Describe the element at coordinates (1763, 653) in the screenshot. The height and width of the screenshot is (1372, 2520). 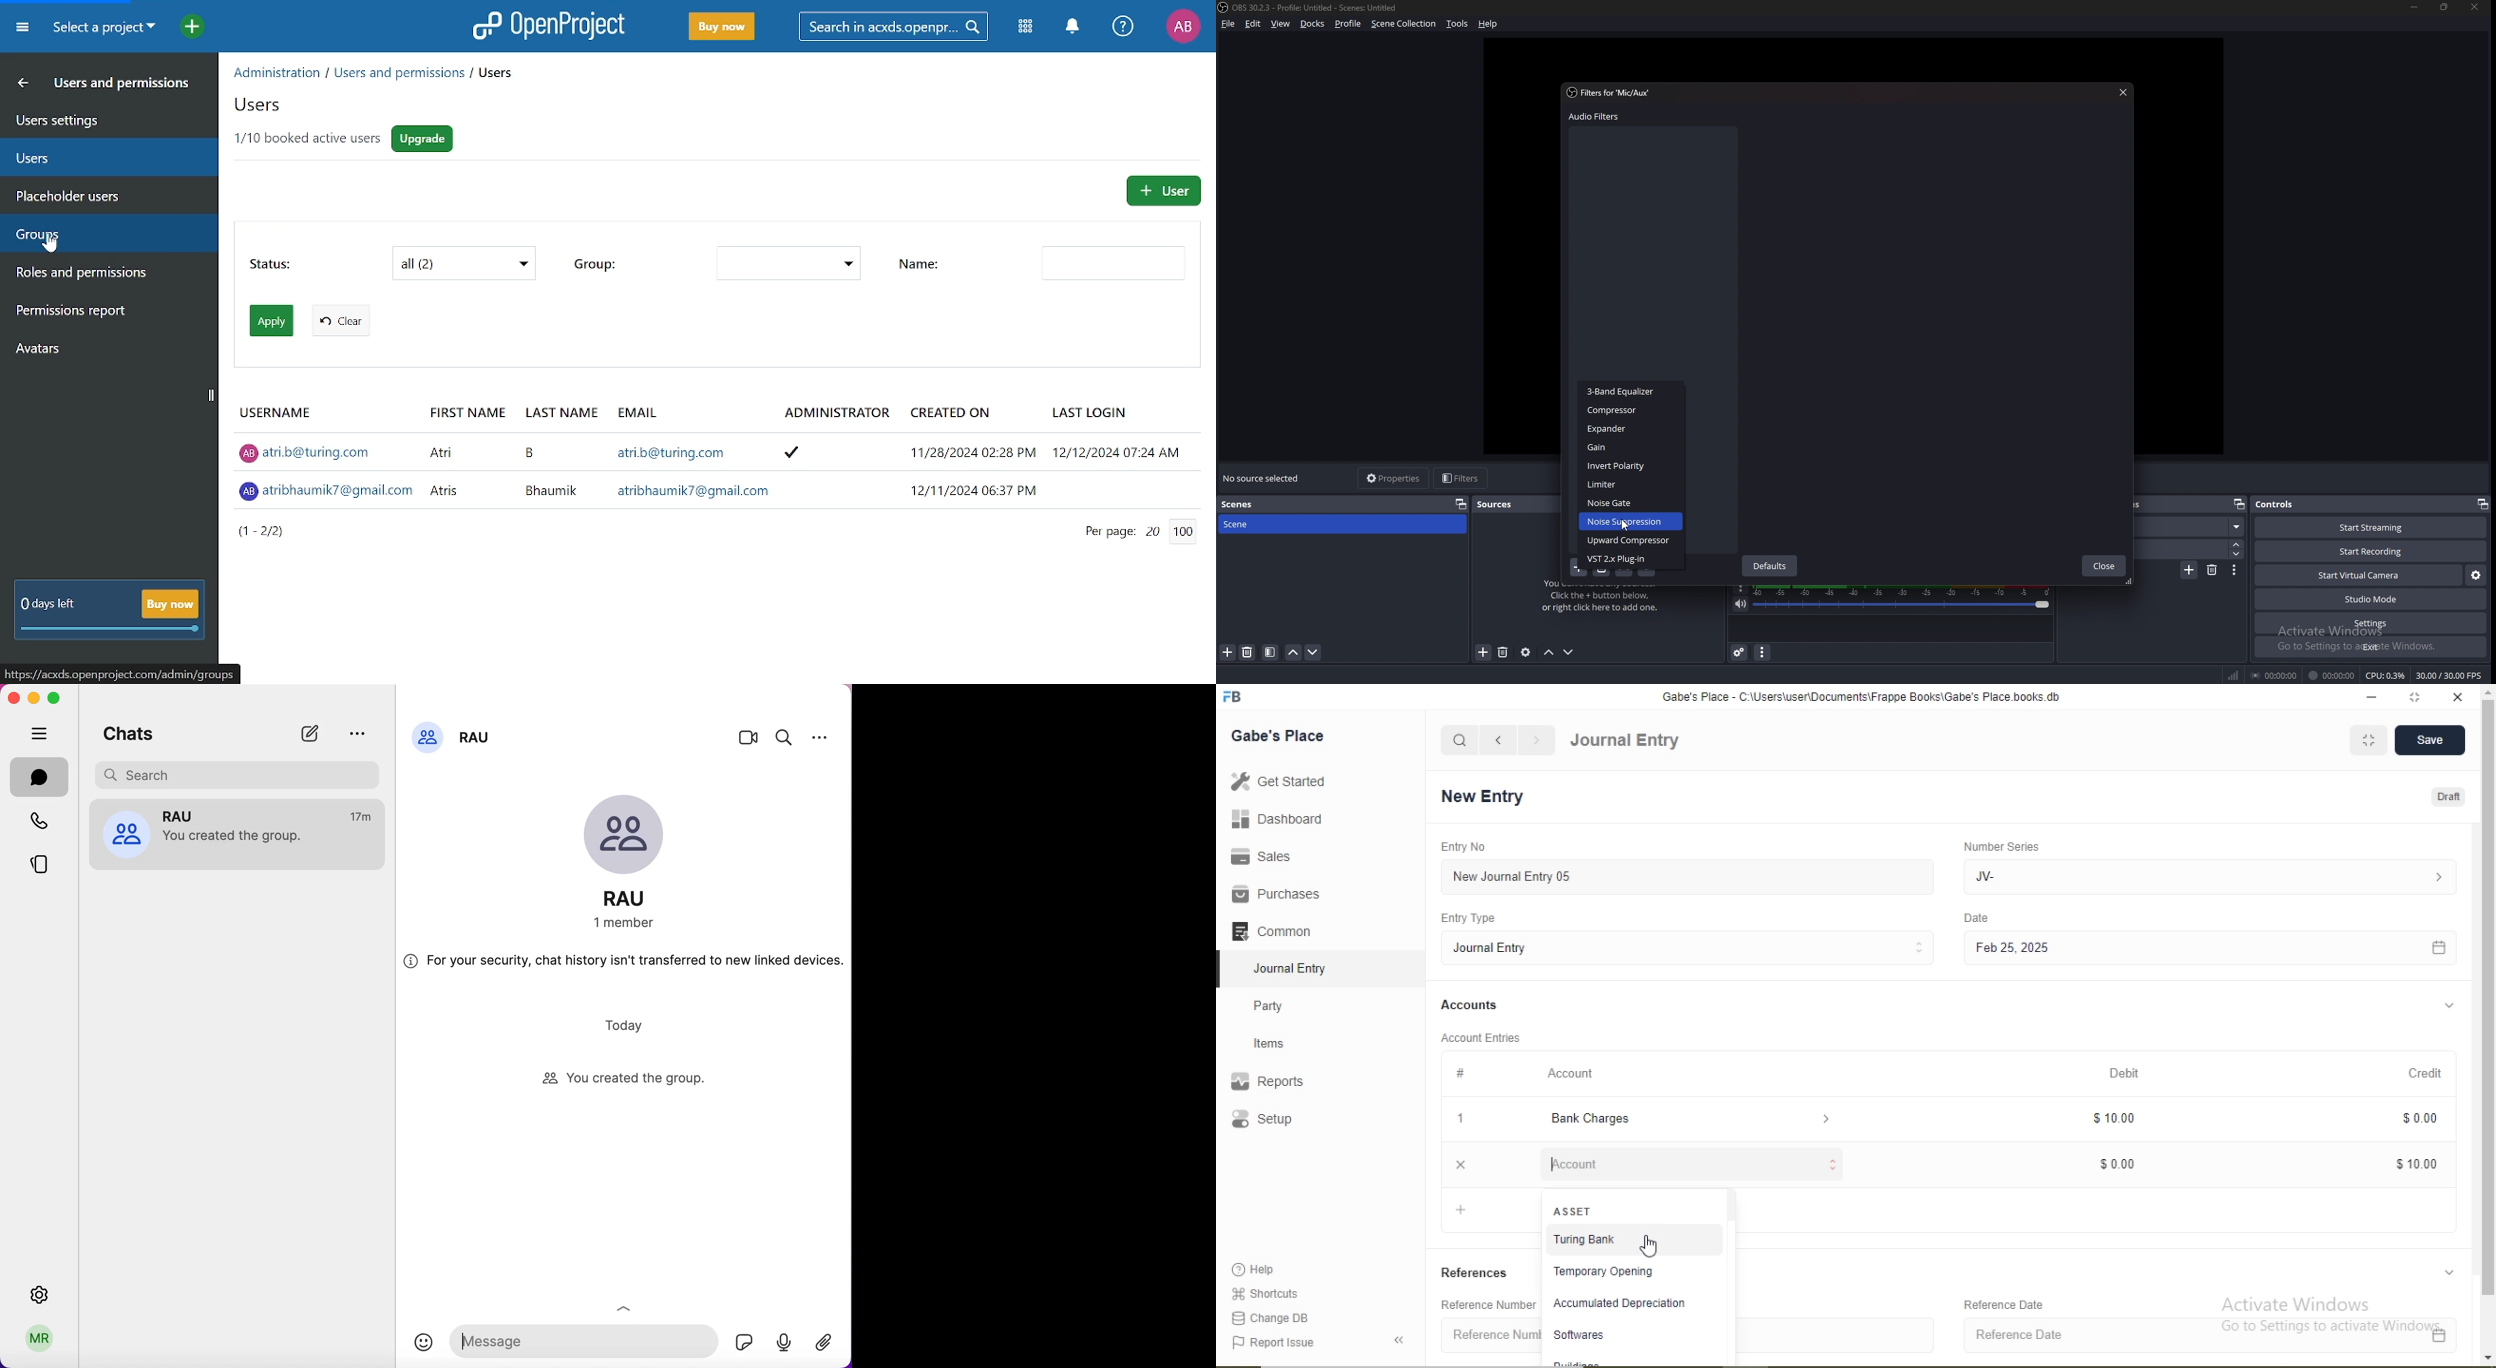
I see `audio mixer menu` at that location.